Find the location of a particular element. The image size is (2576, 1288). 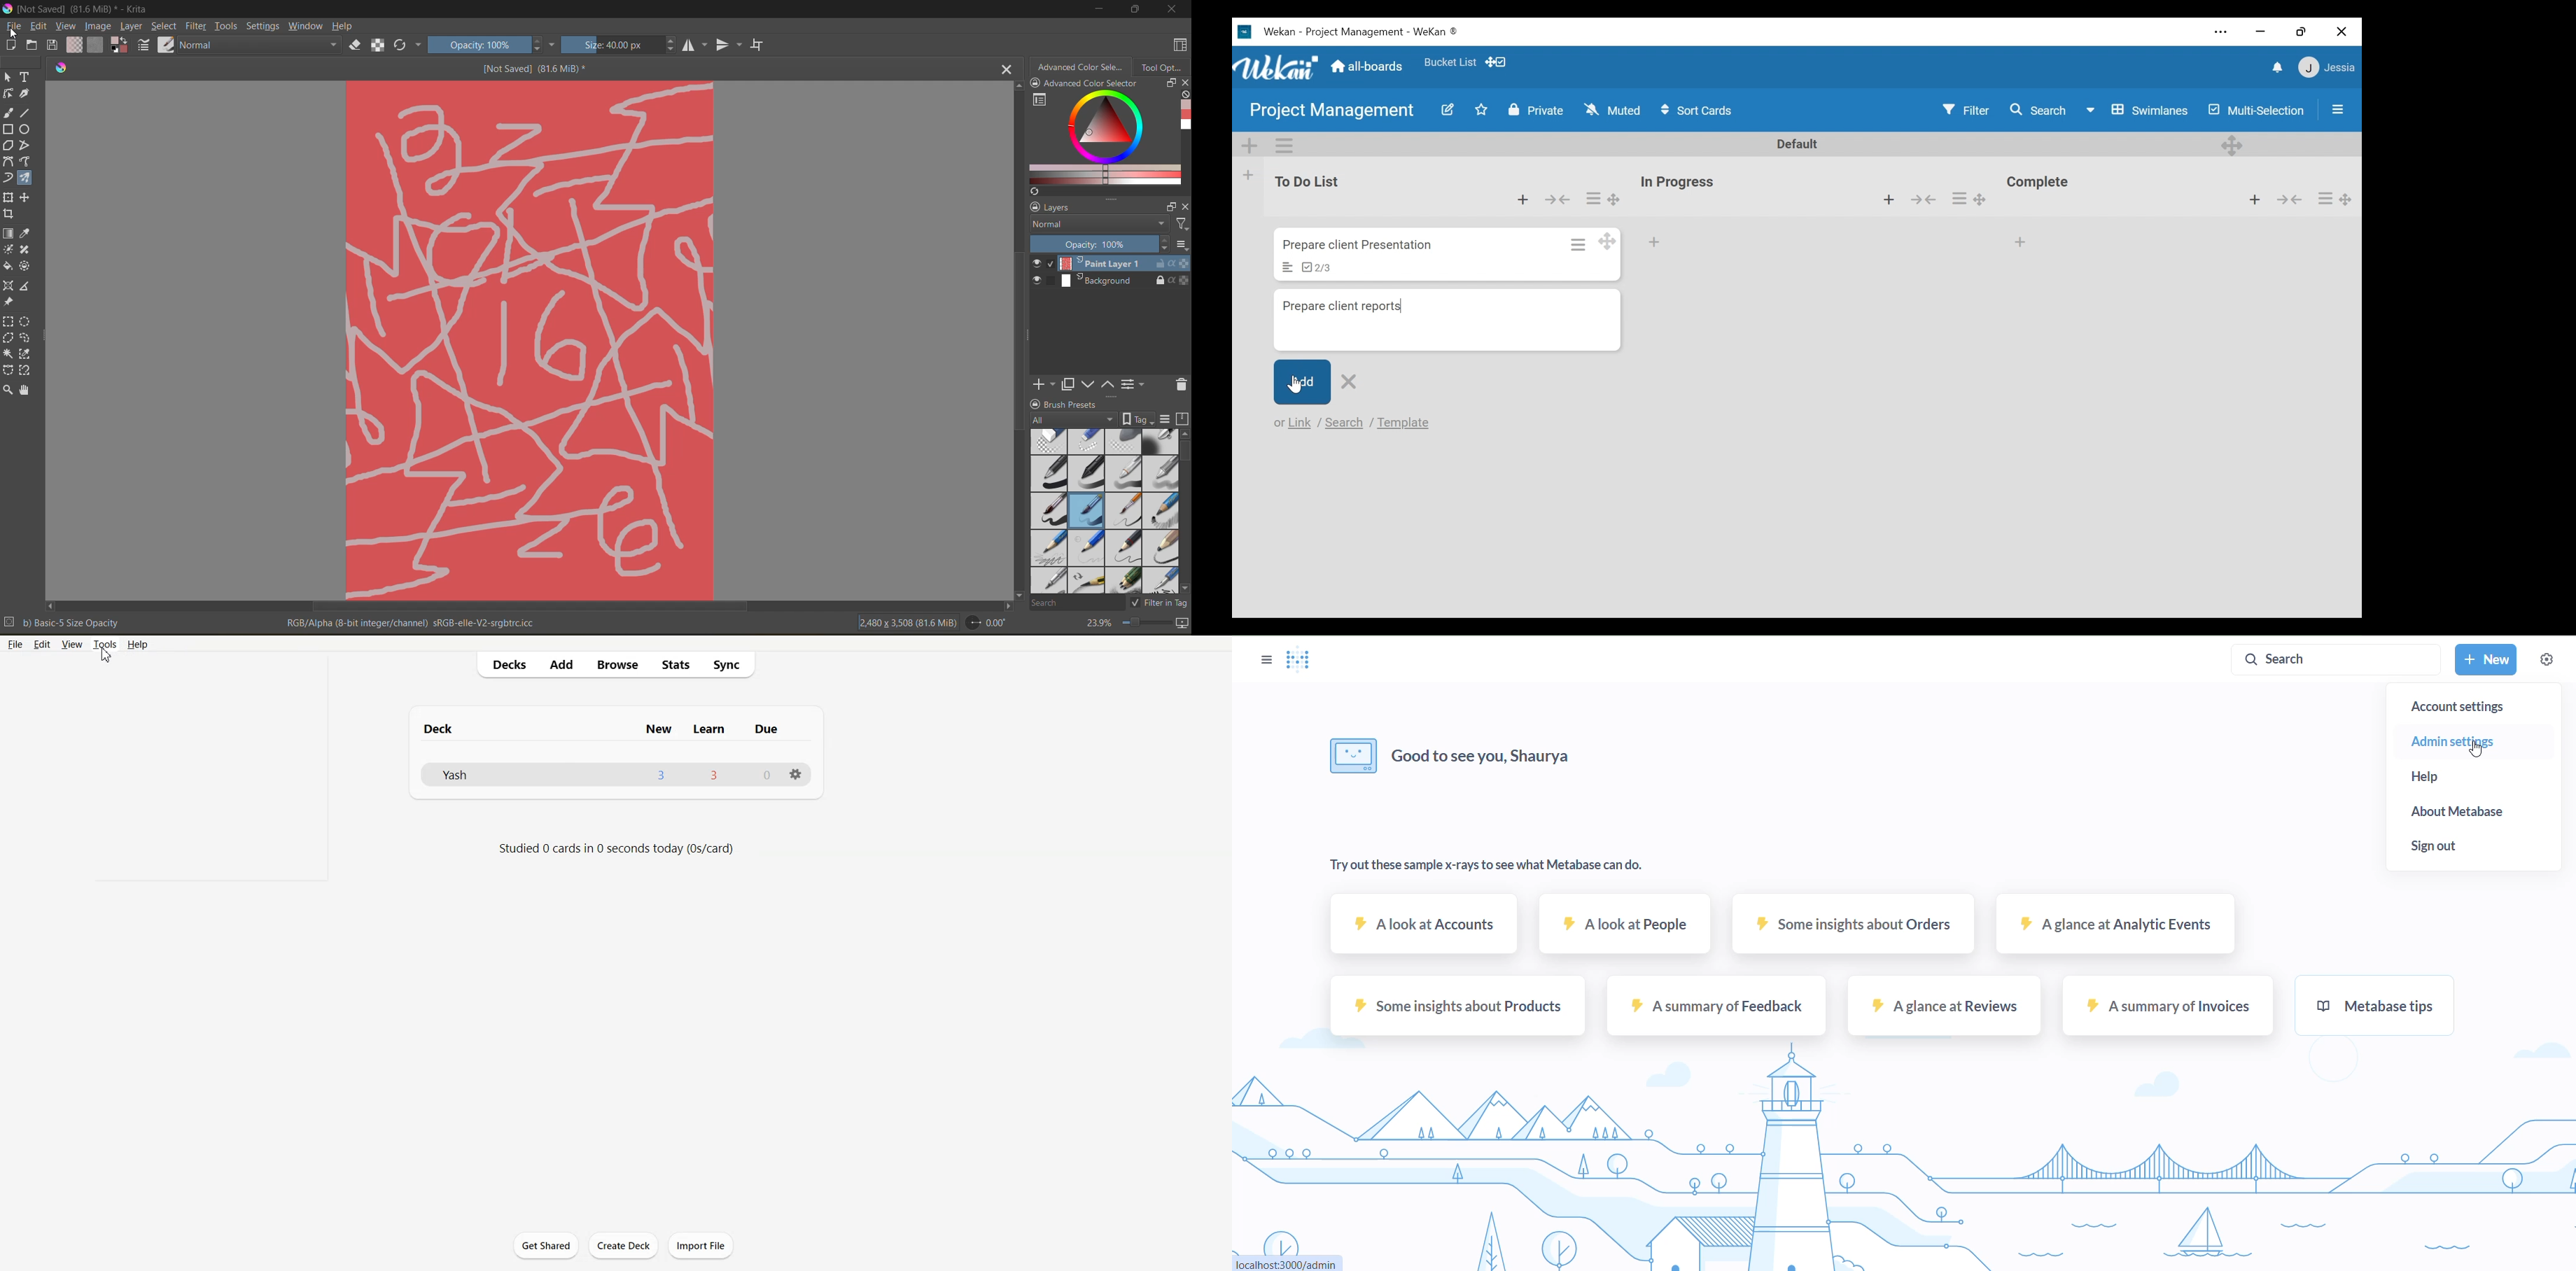

tool is located at coordinates (25, 77).